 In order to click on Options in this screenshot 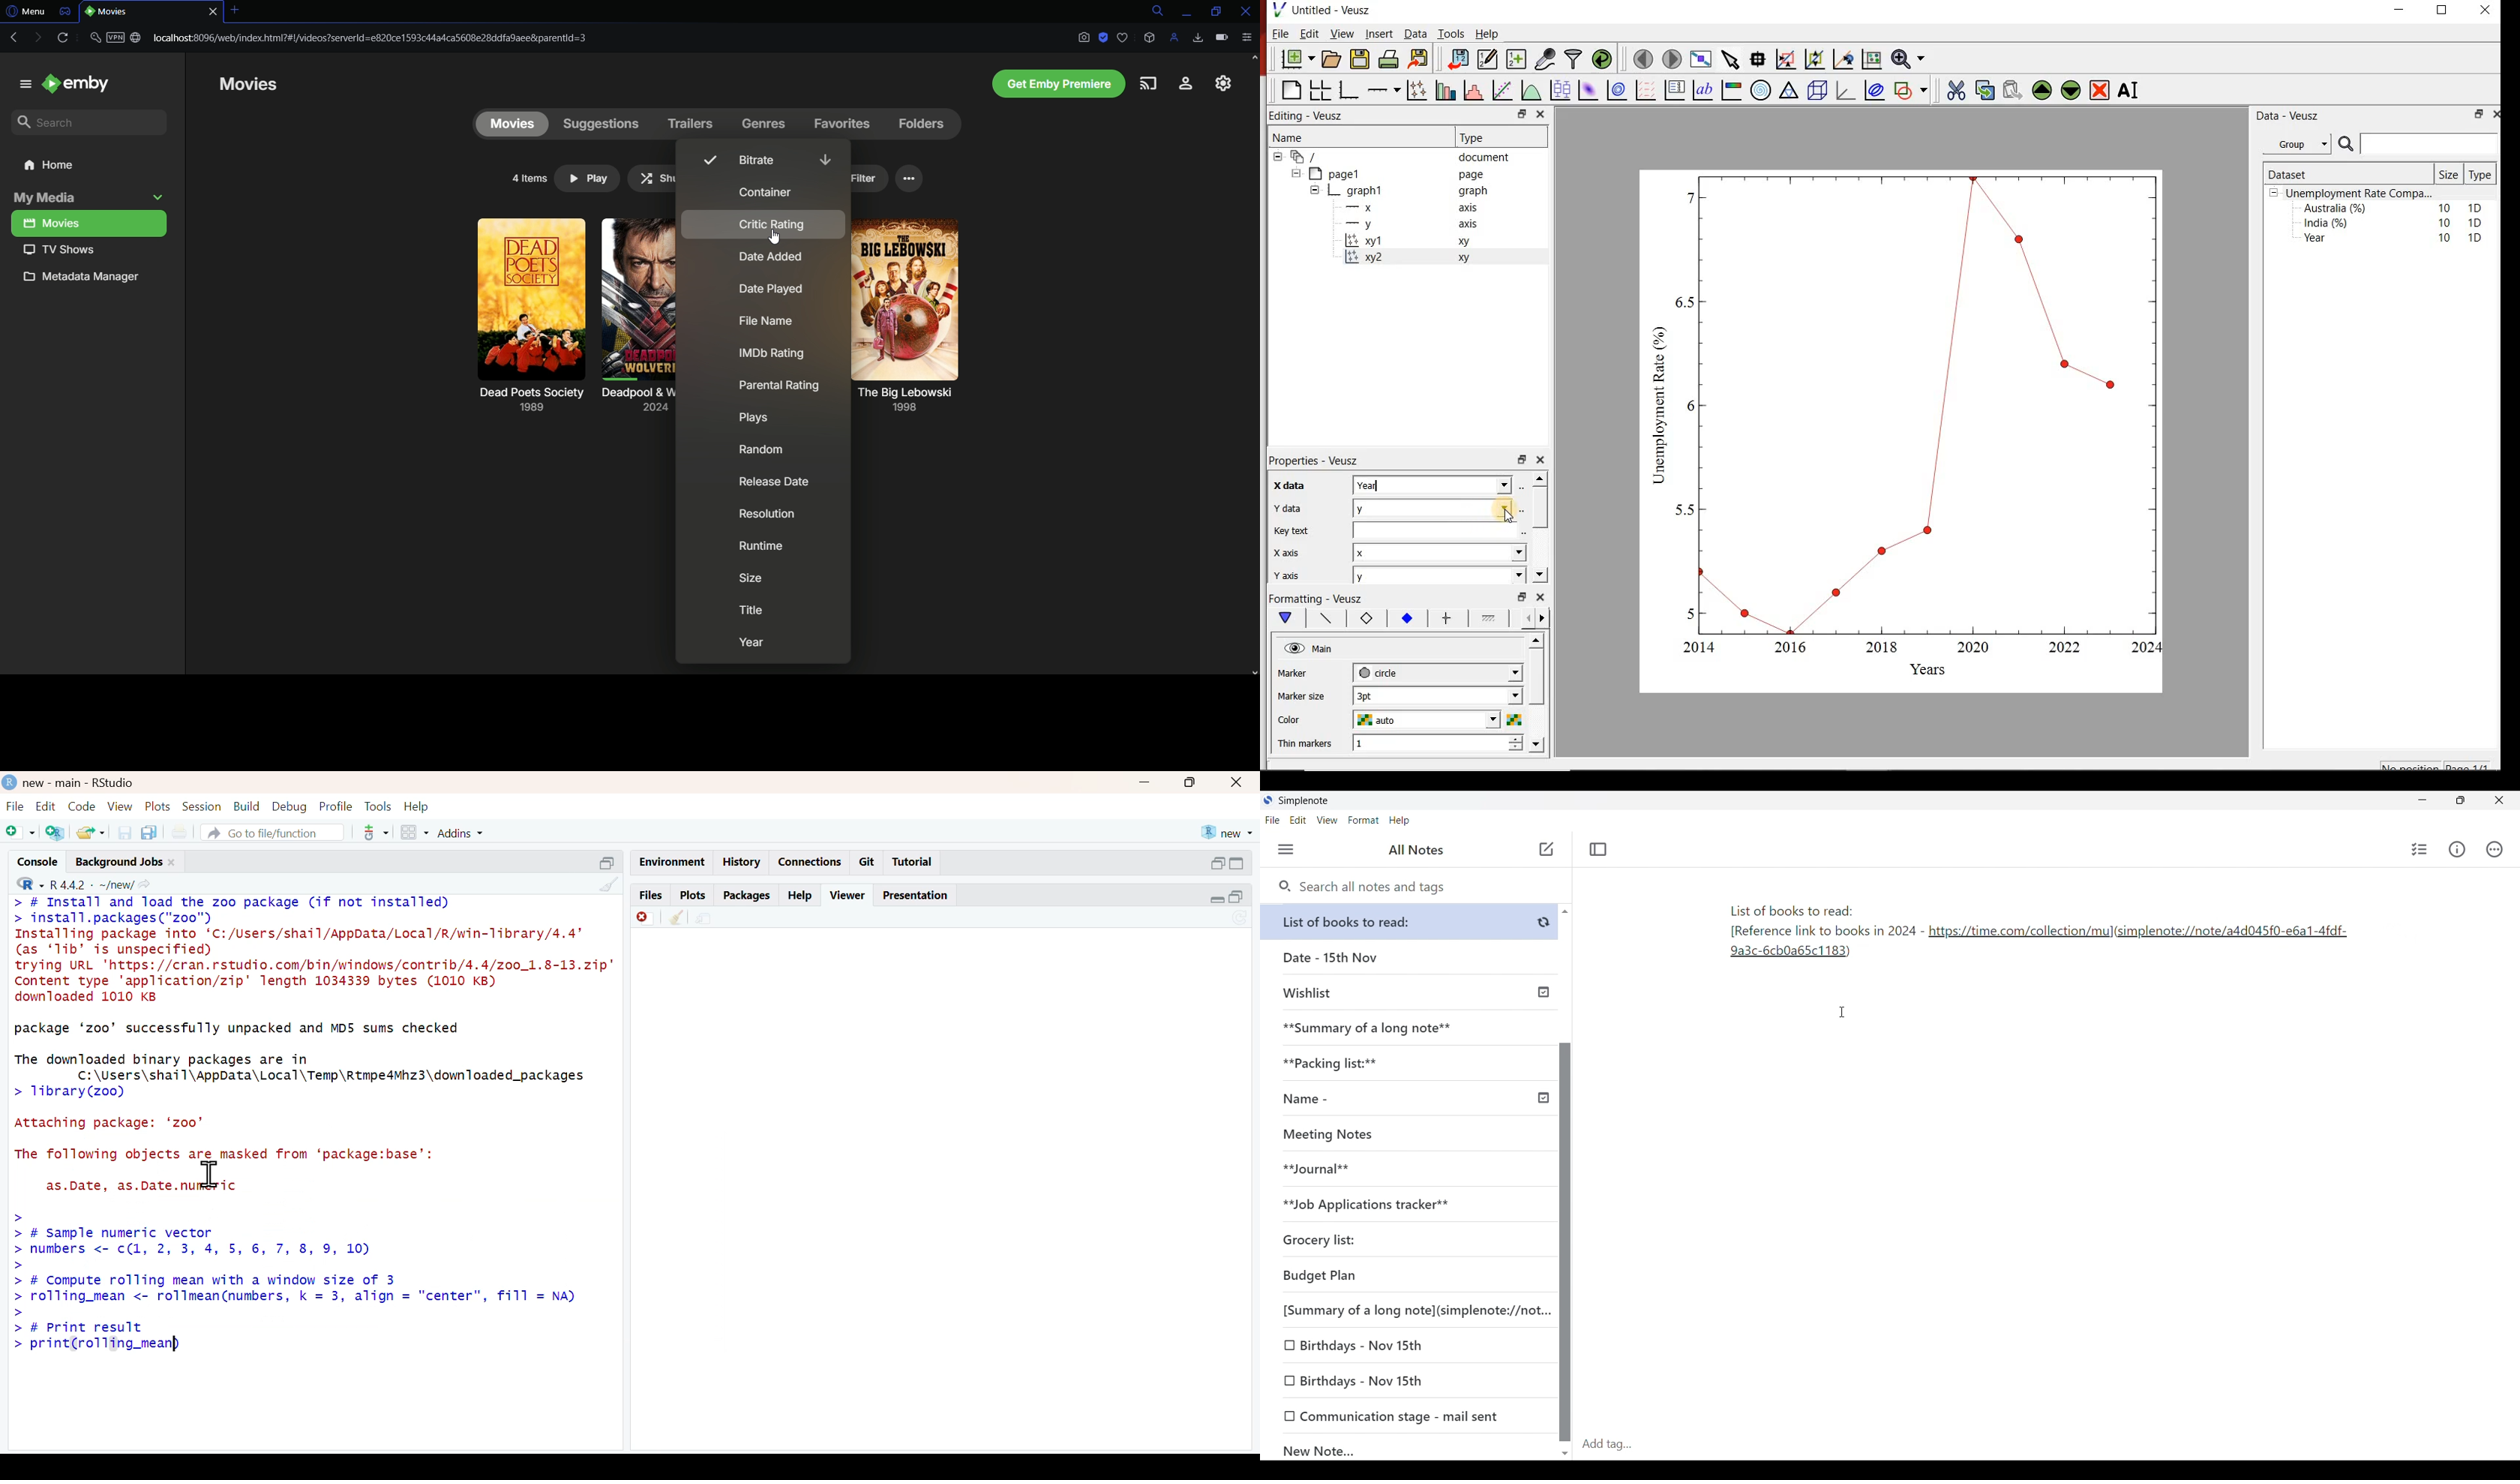, I will do `click(912, 179)`.